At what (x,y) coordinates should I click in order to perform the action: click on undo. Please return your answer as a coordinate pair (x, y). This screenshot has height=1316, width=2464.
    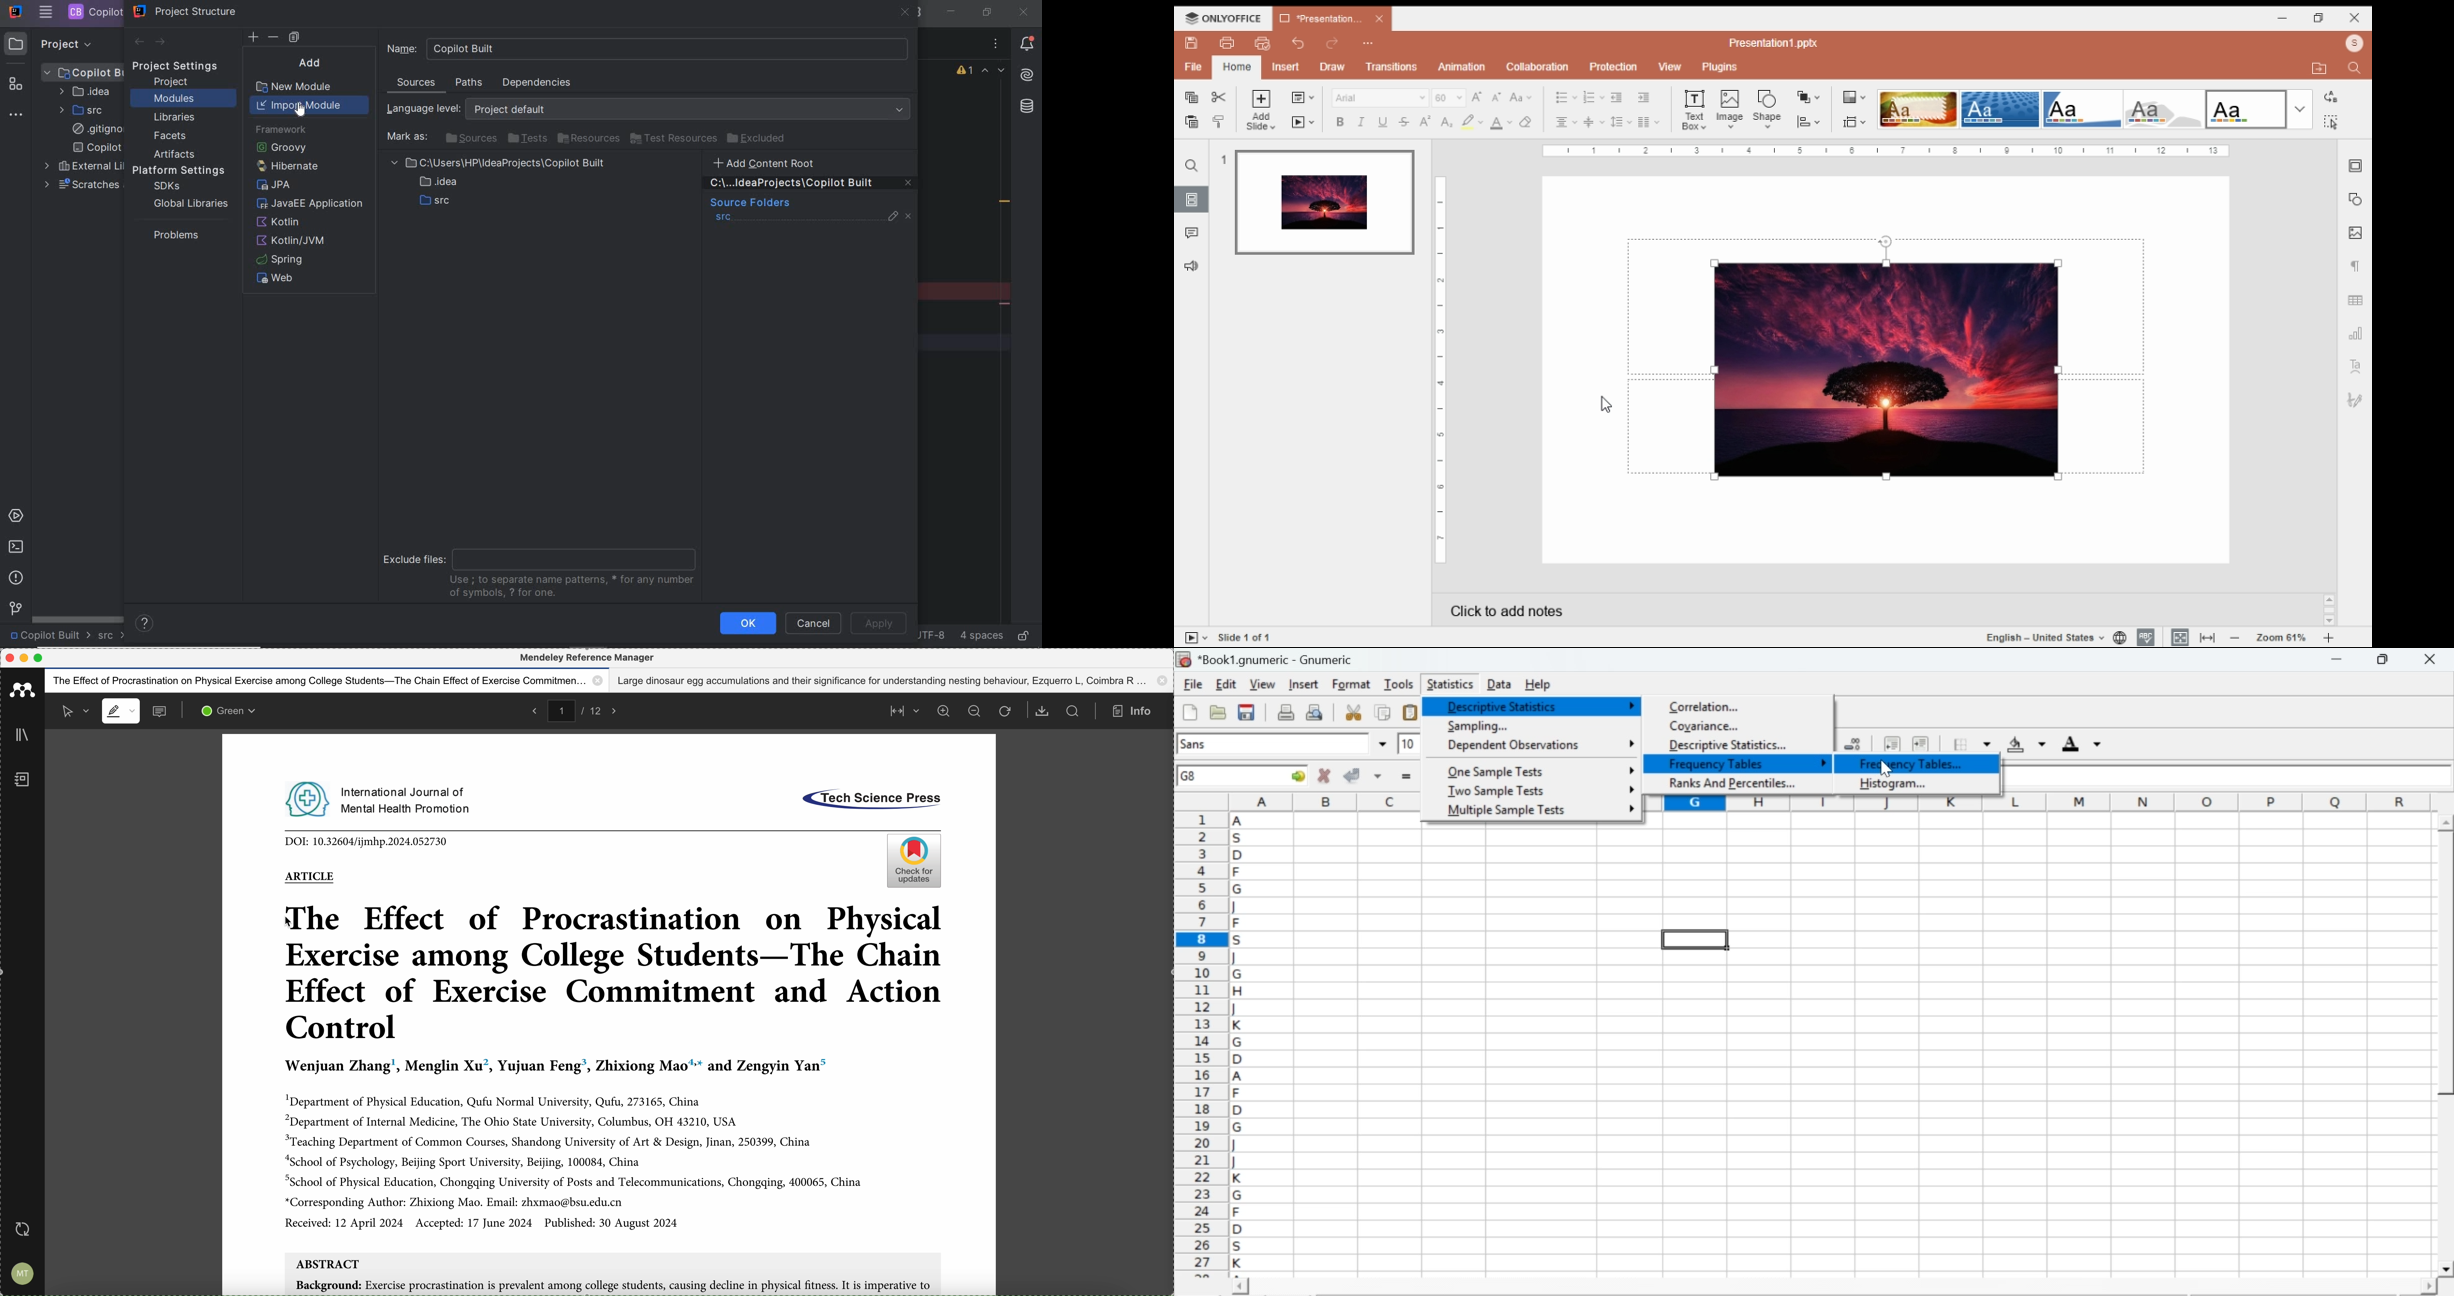
    Looking at the image, I should click on (1298, 44).